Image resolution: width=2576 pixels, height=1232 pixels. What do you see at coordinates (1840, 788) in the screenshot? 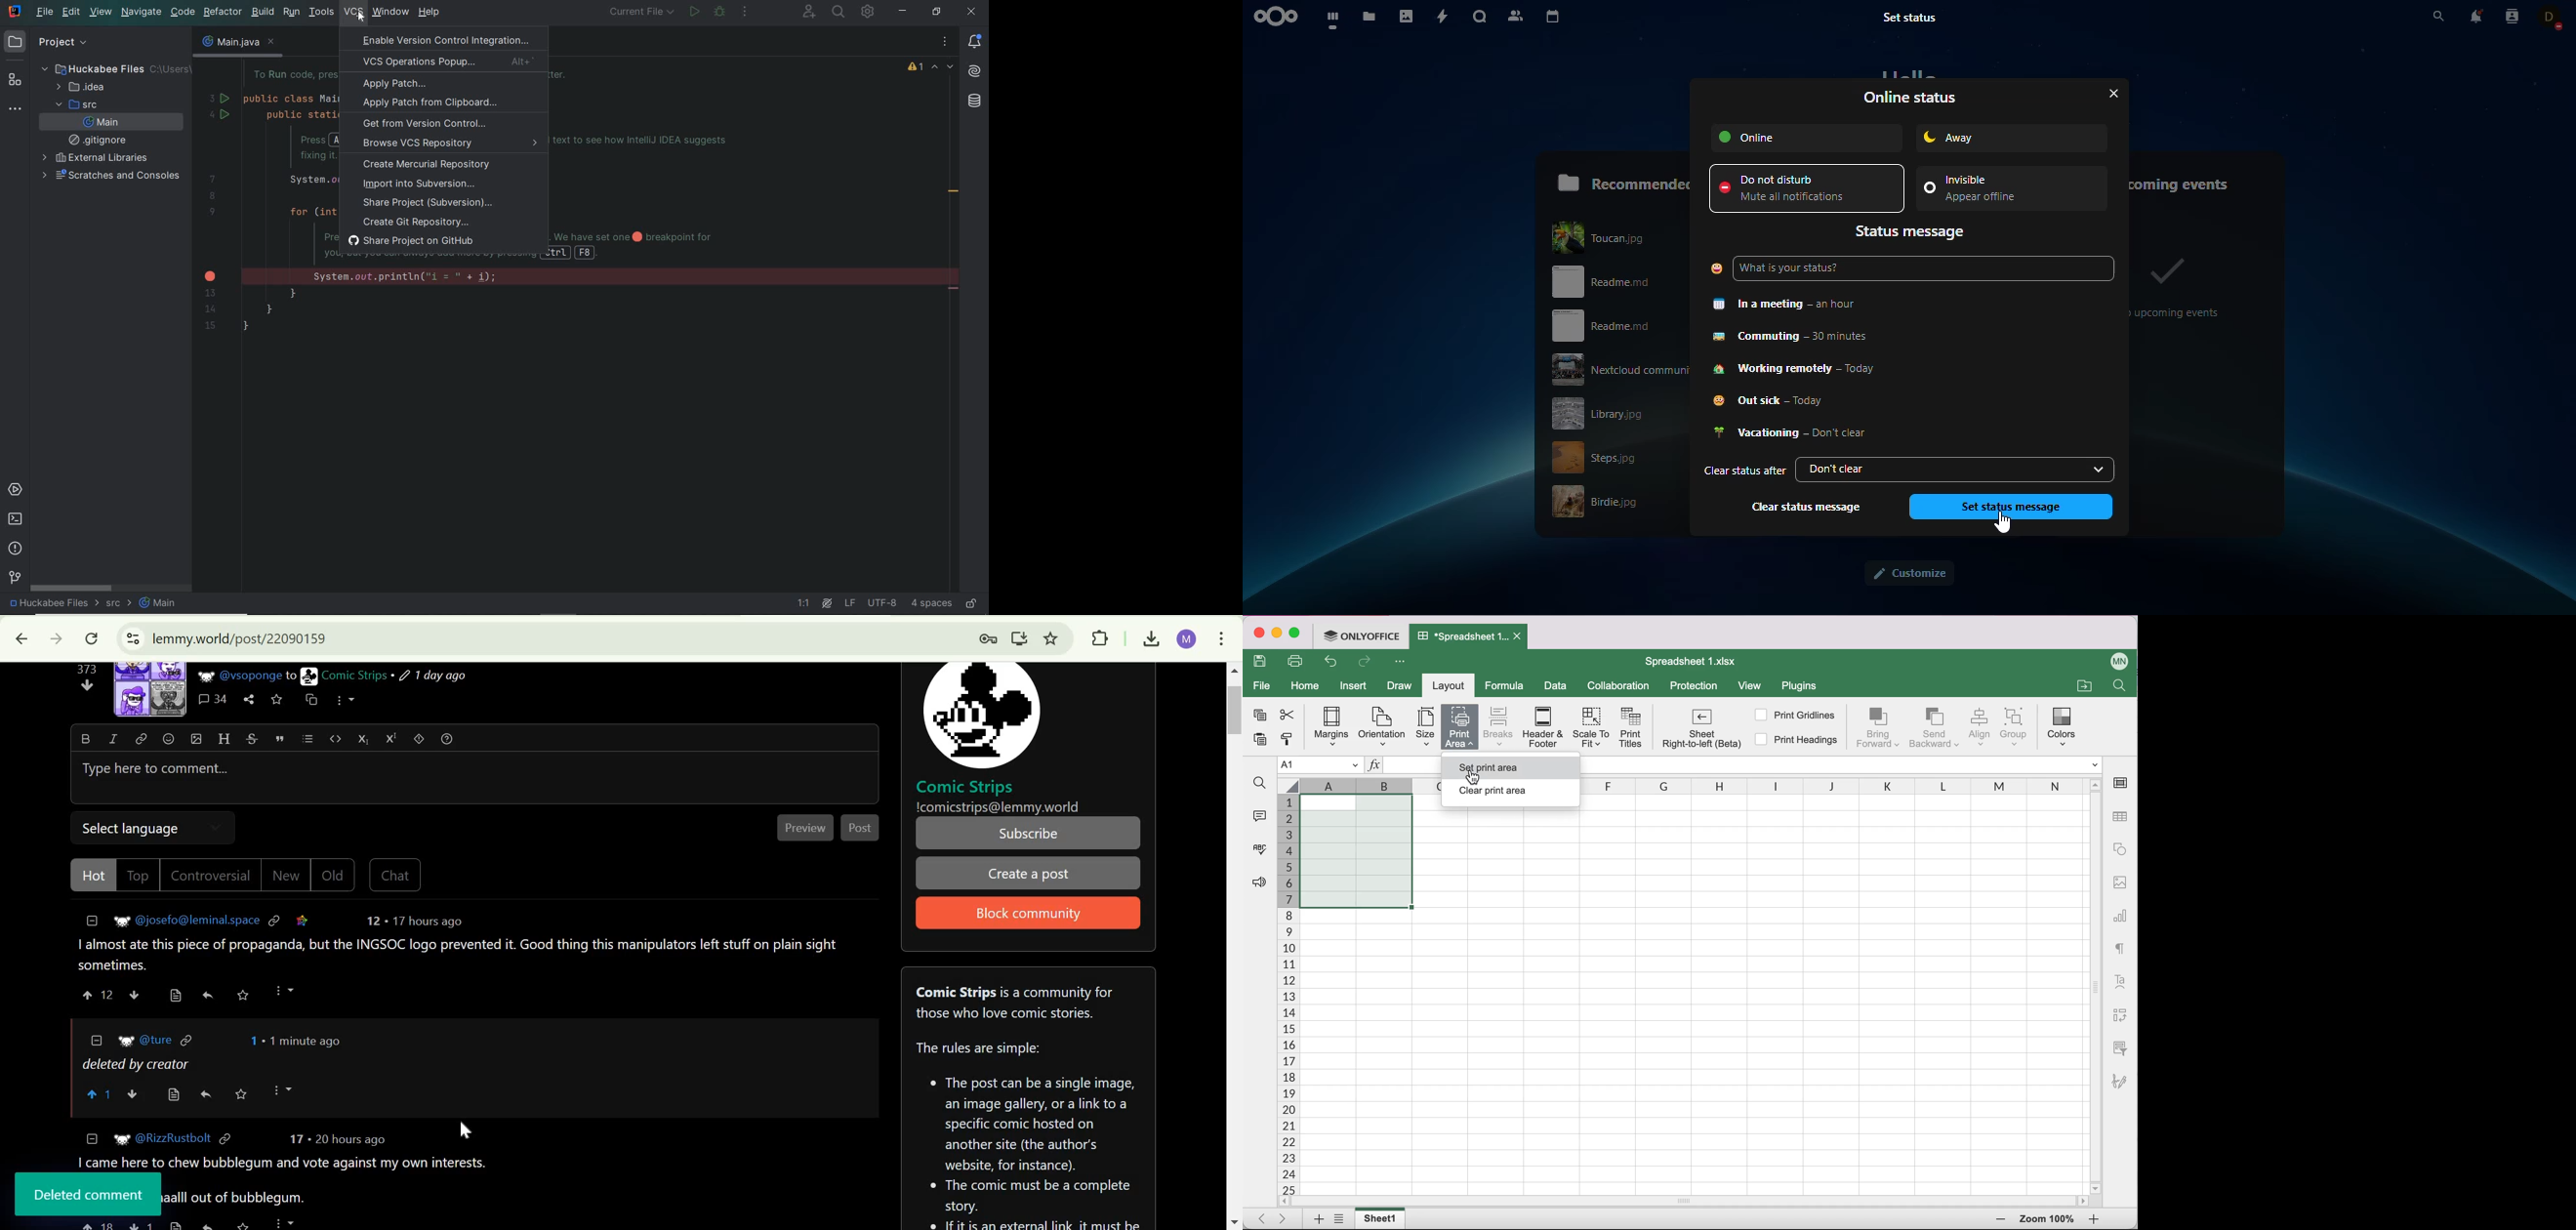
I see `columns` at bounding box center [1840, 788].